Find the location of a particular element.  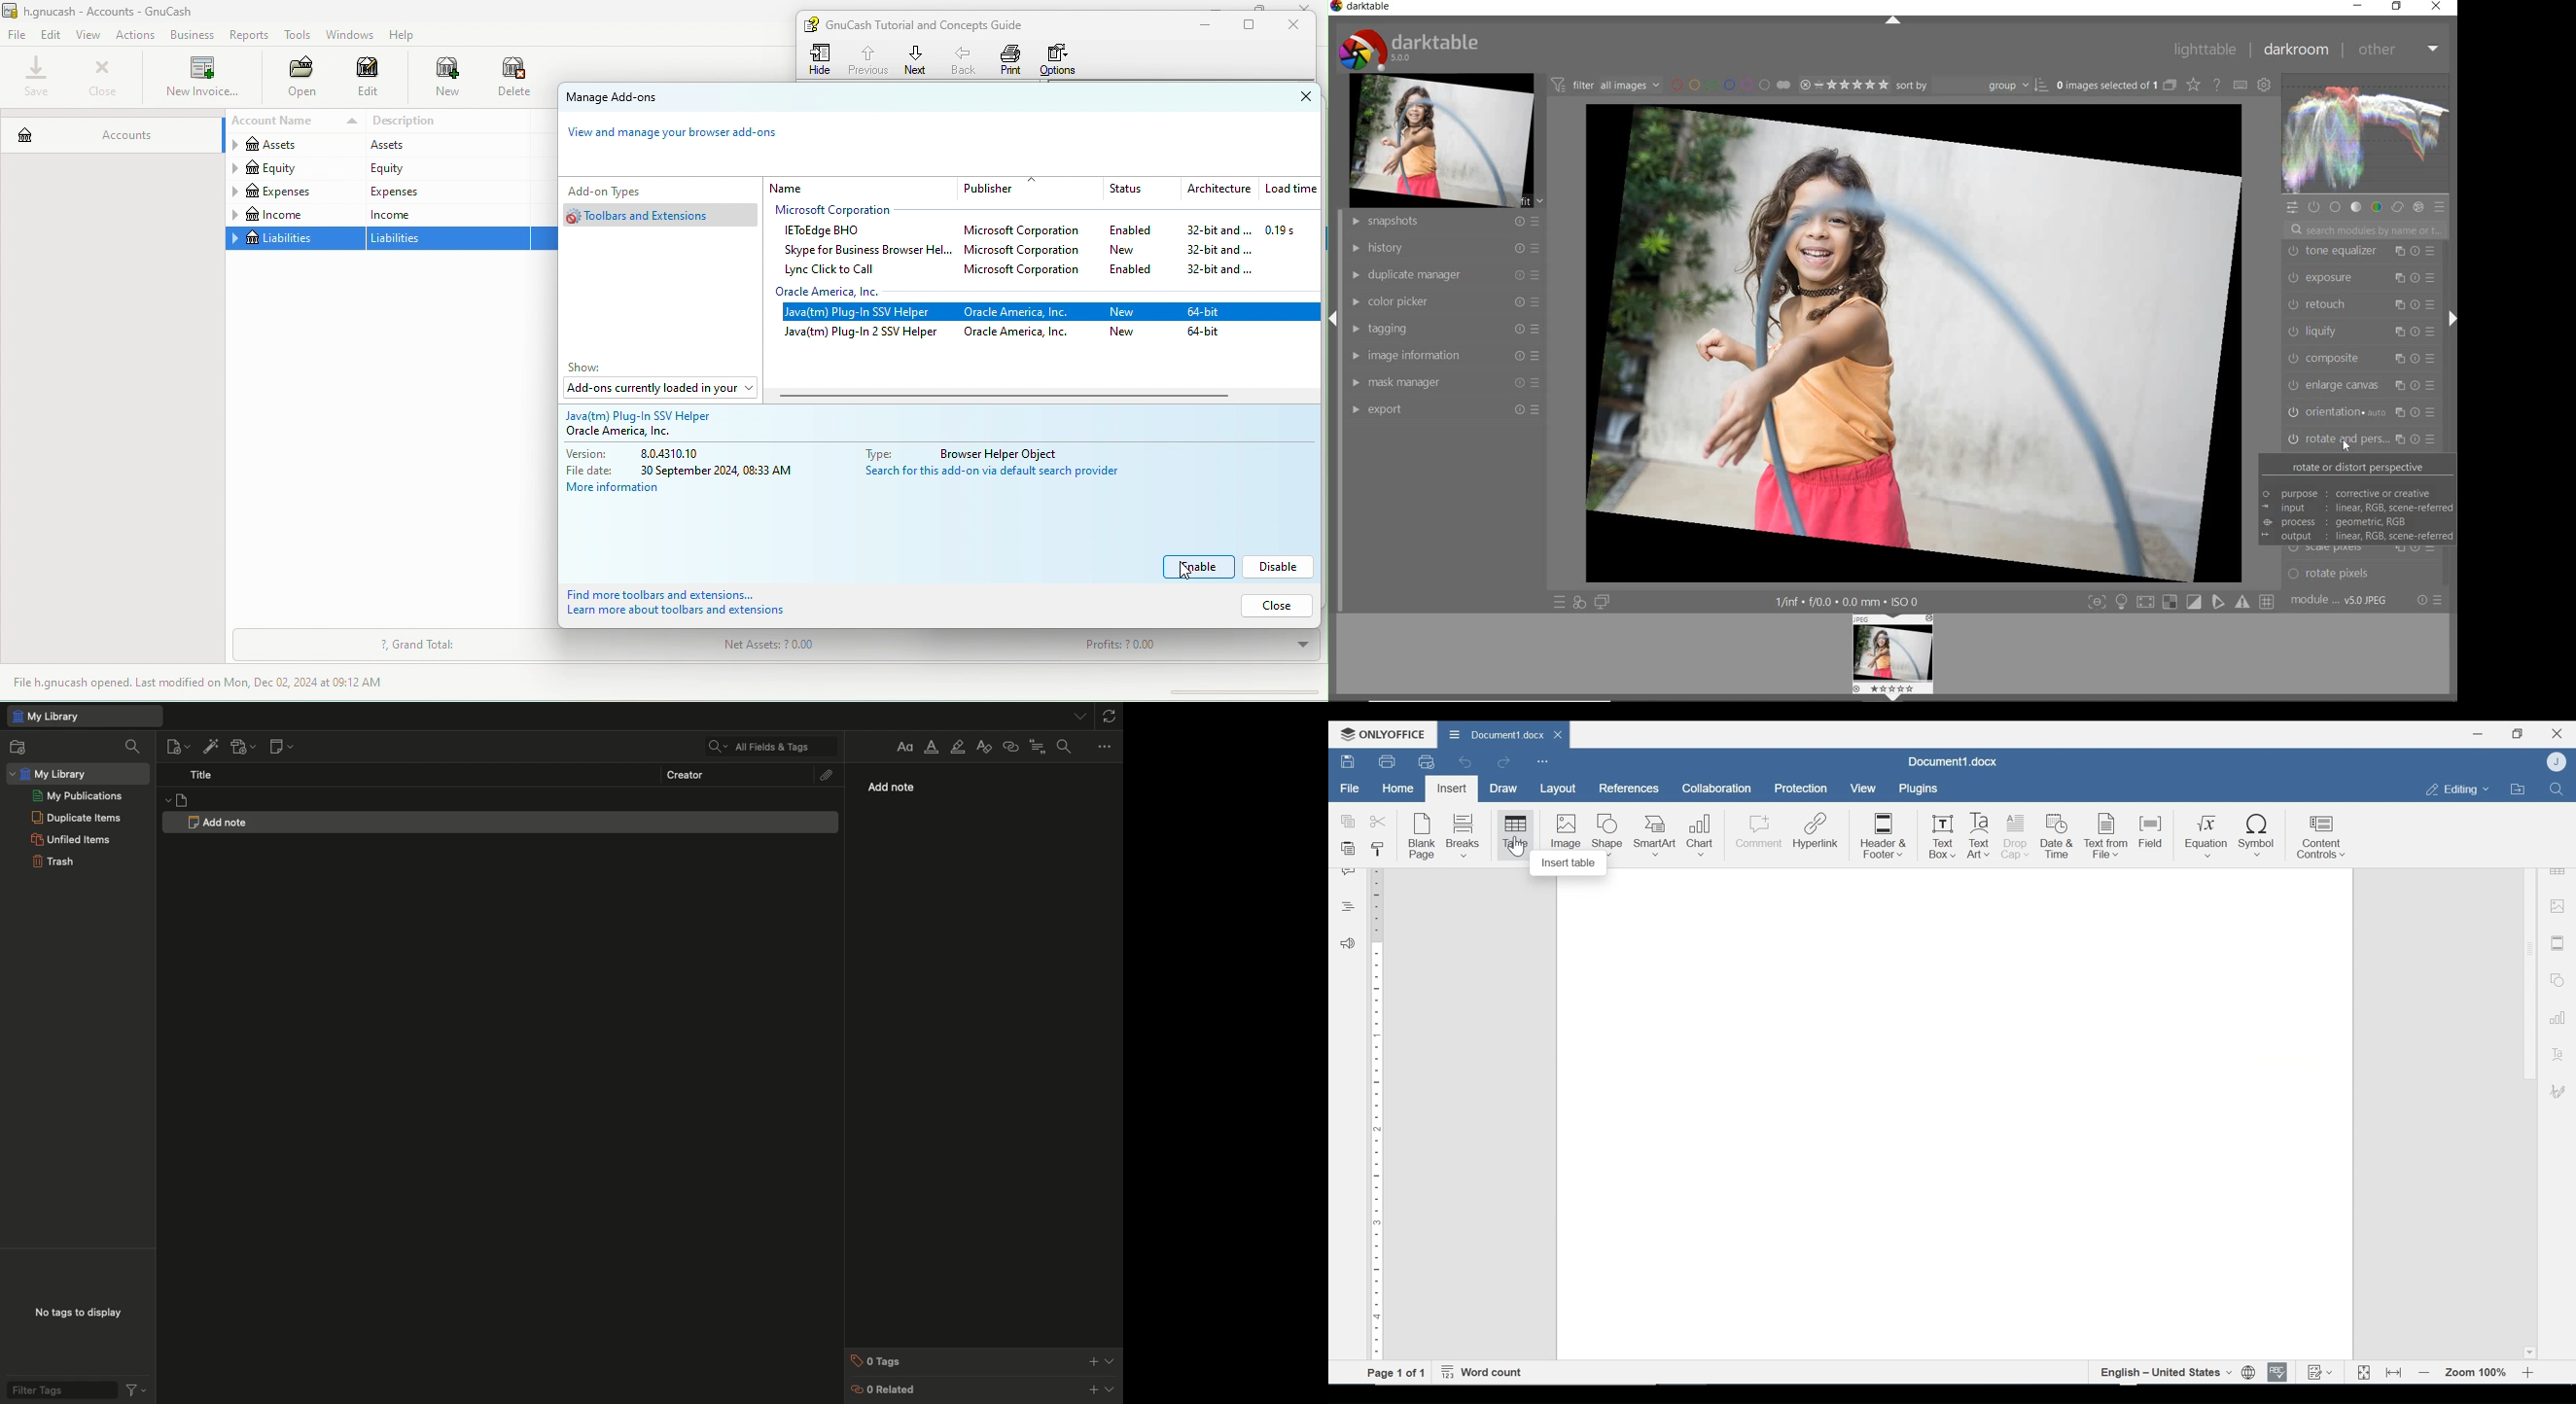

No tags to display is located at coordinates (78, 1314).